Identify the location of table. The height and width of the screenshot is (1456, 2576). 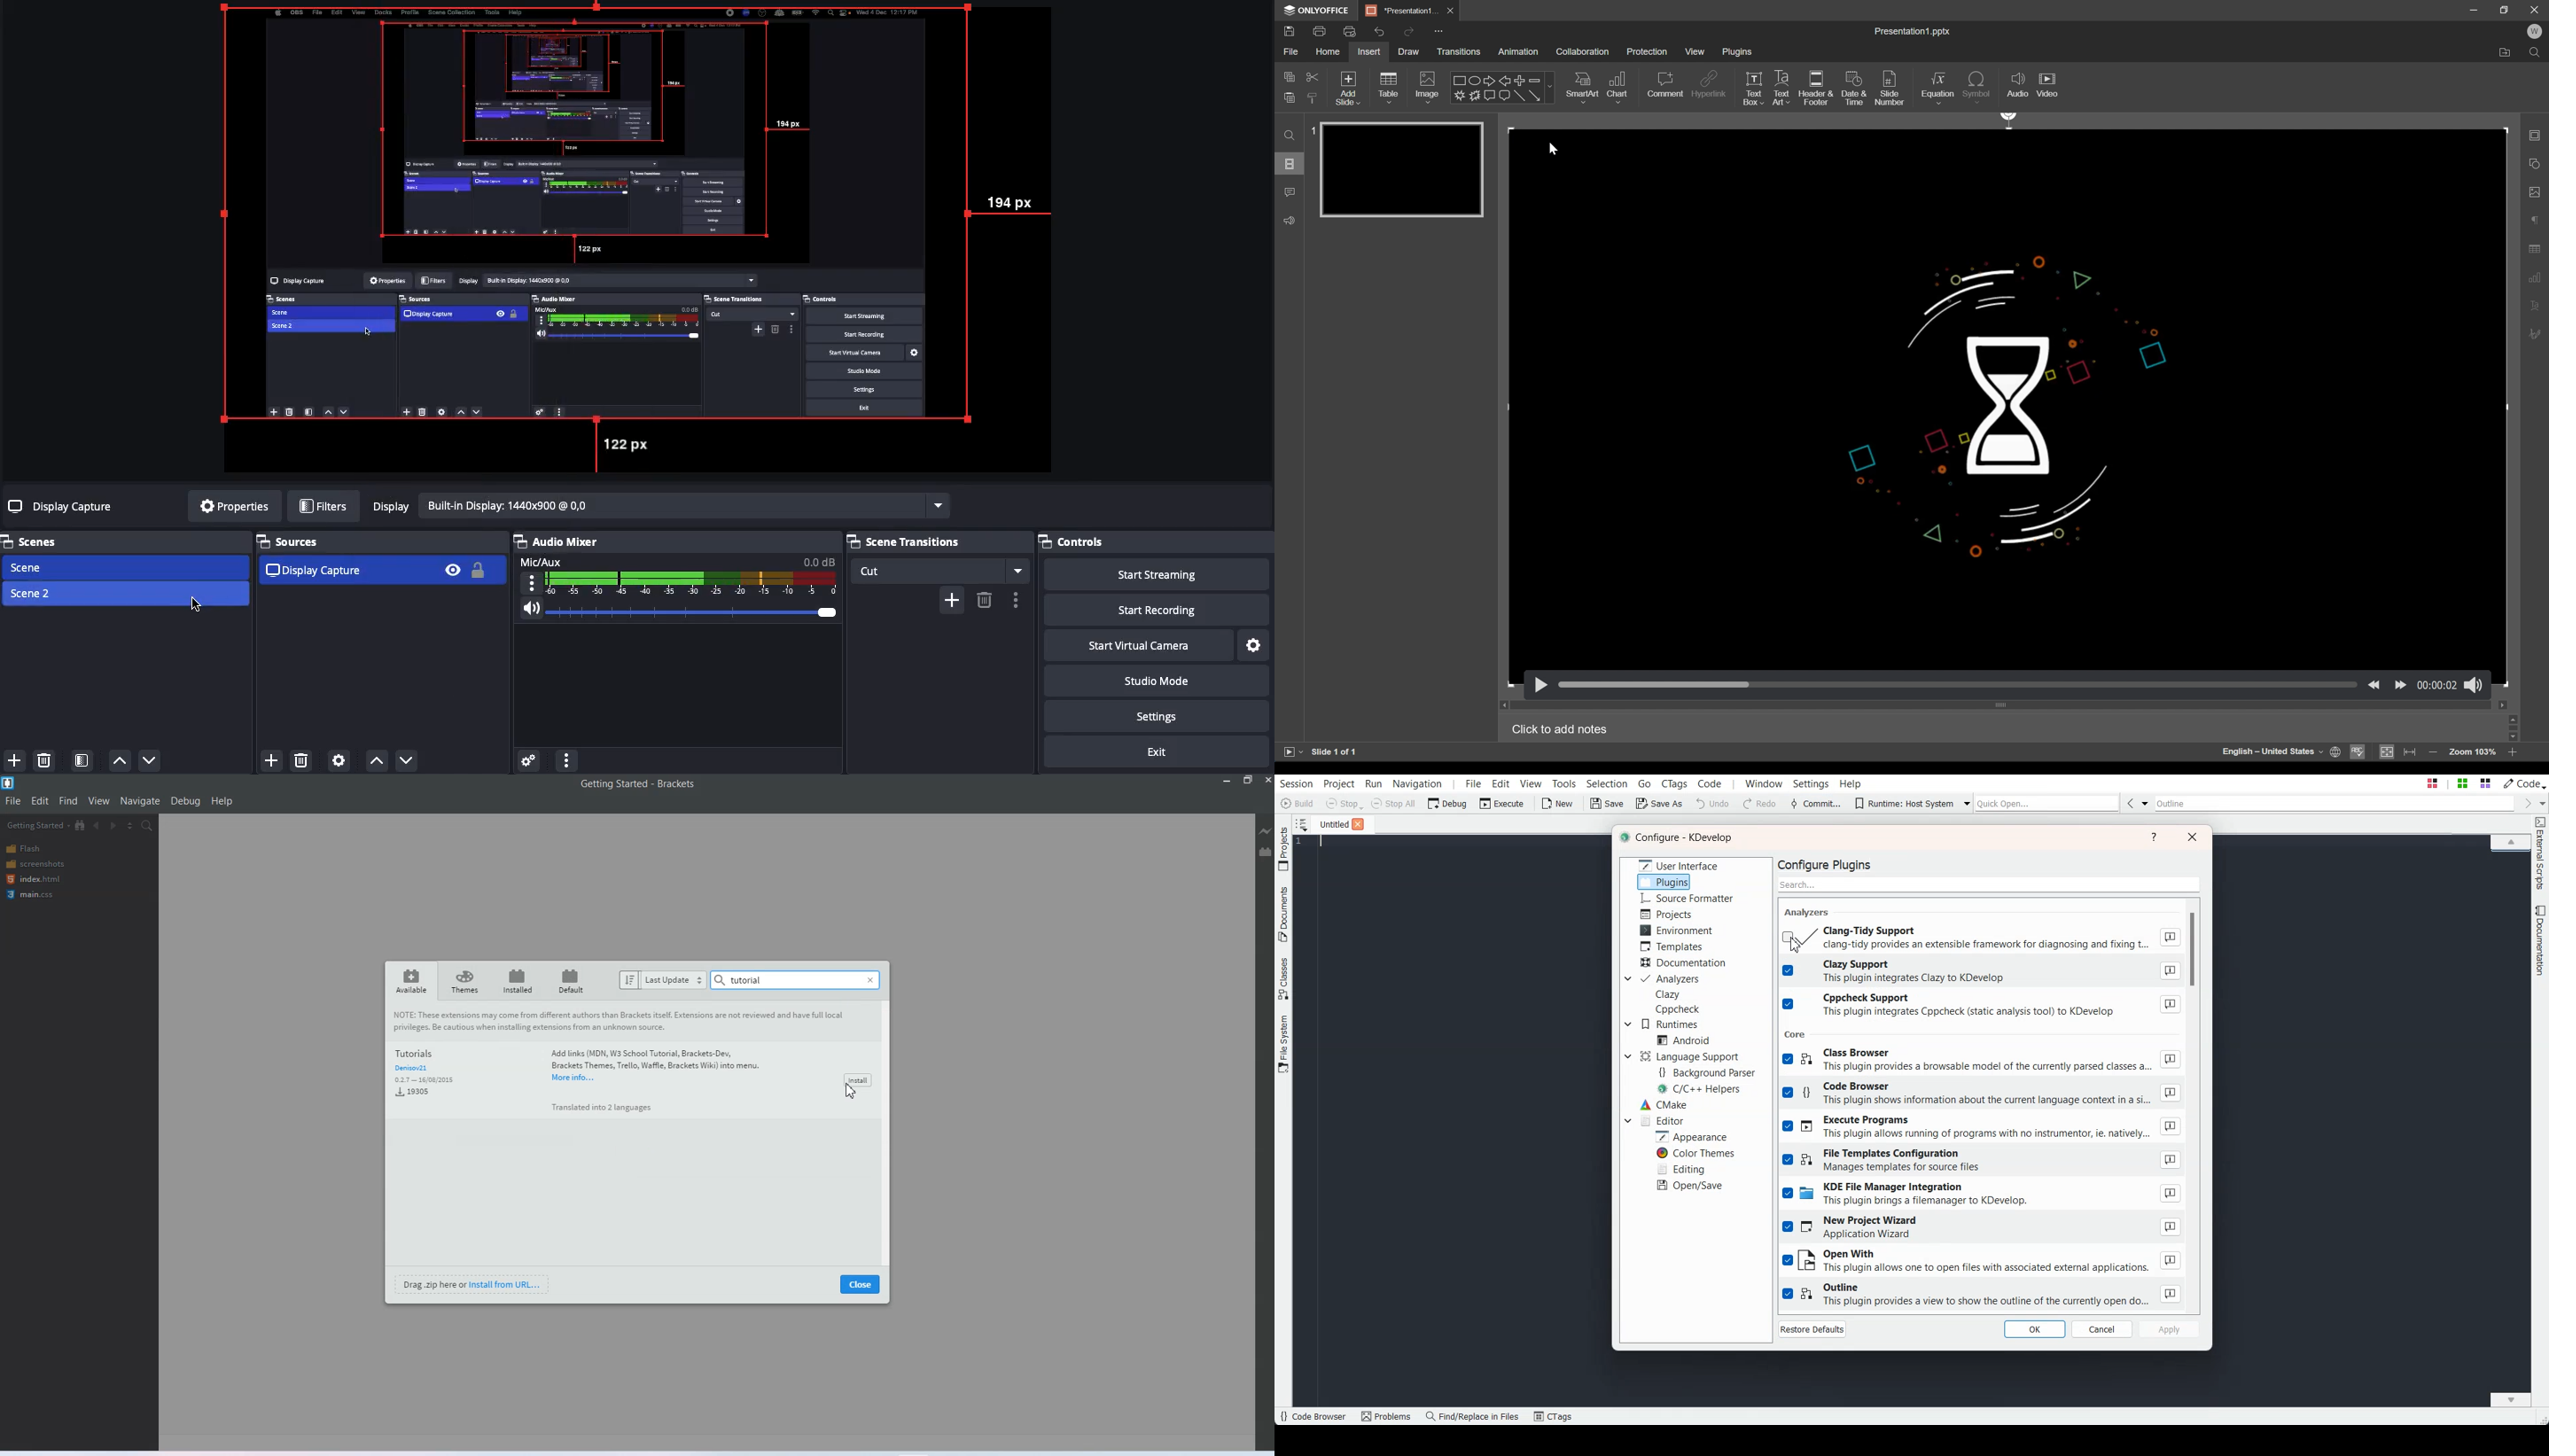
(1391, 88).